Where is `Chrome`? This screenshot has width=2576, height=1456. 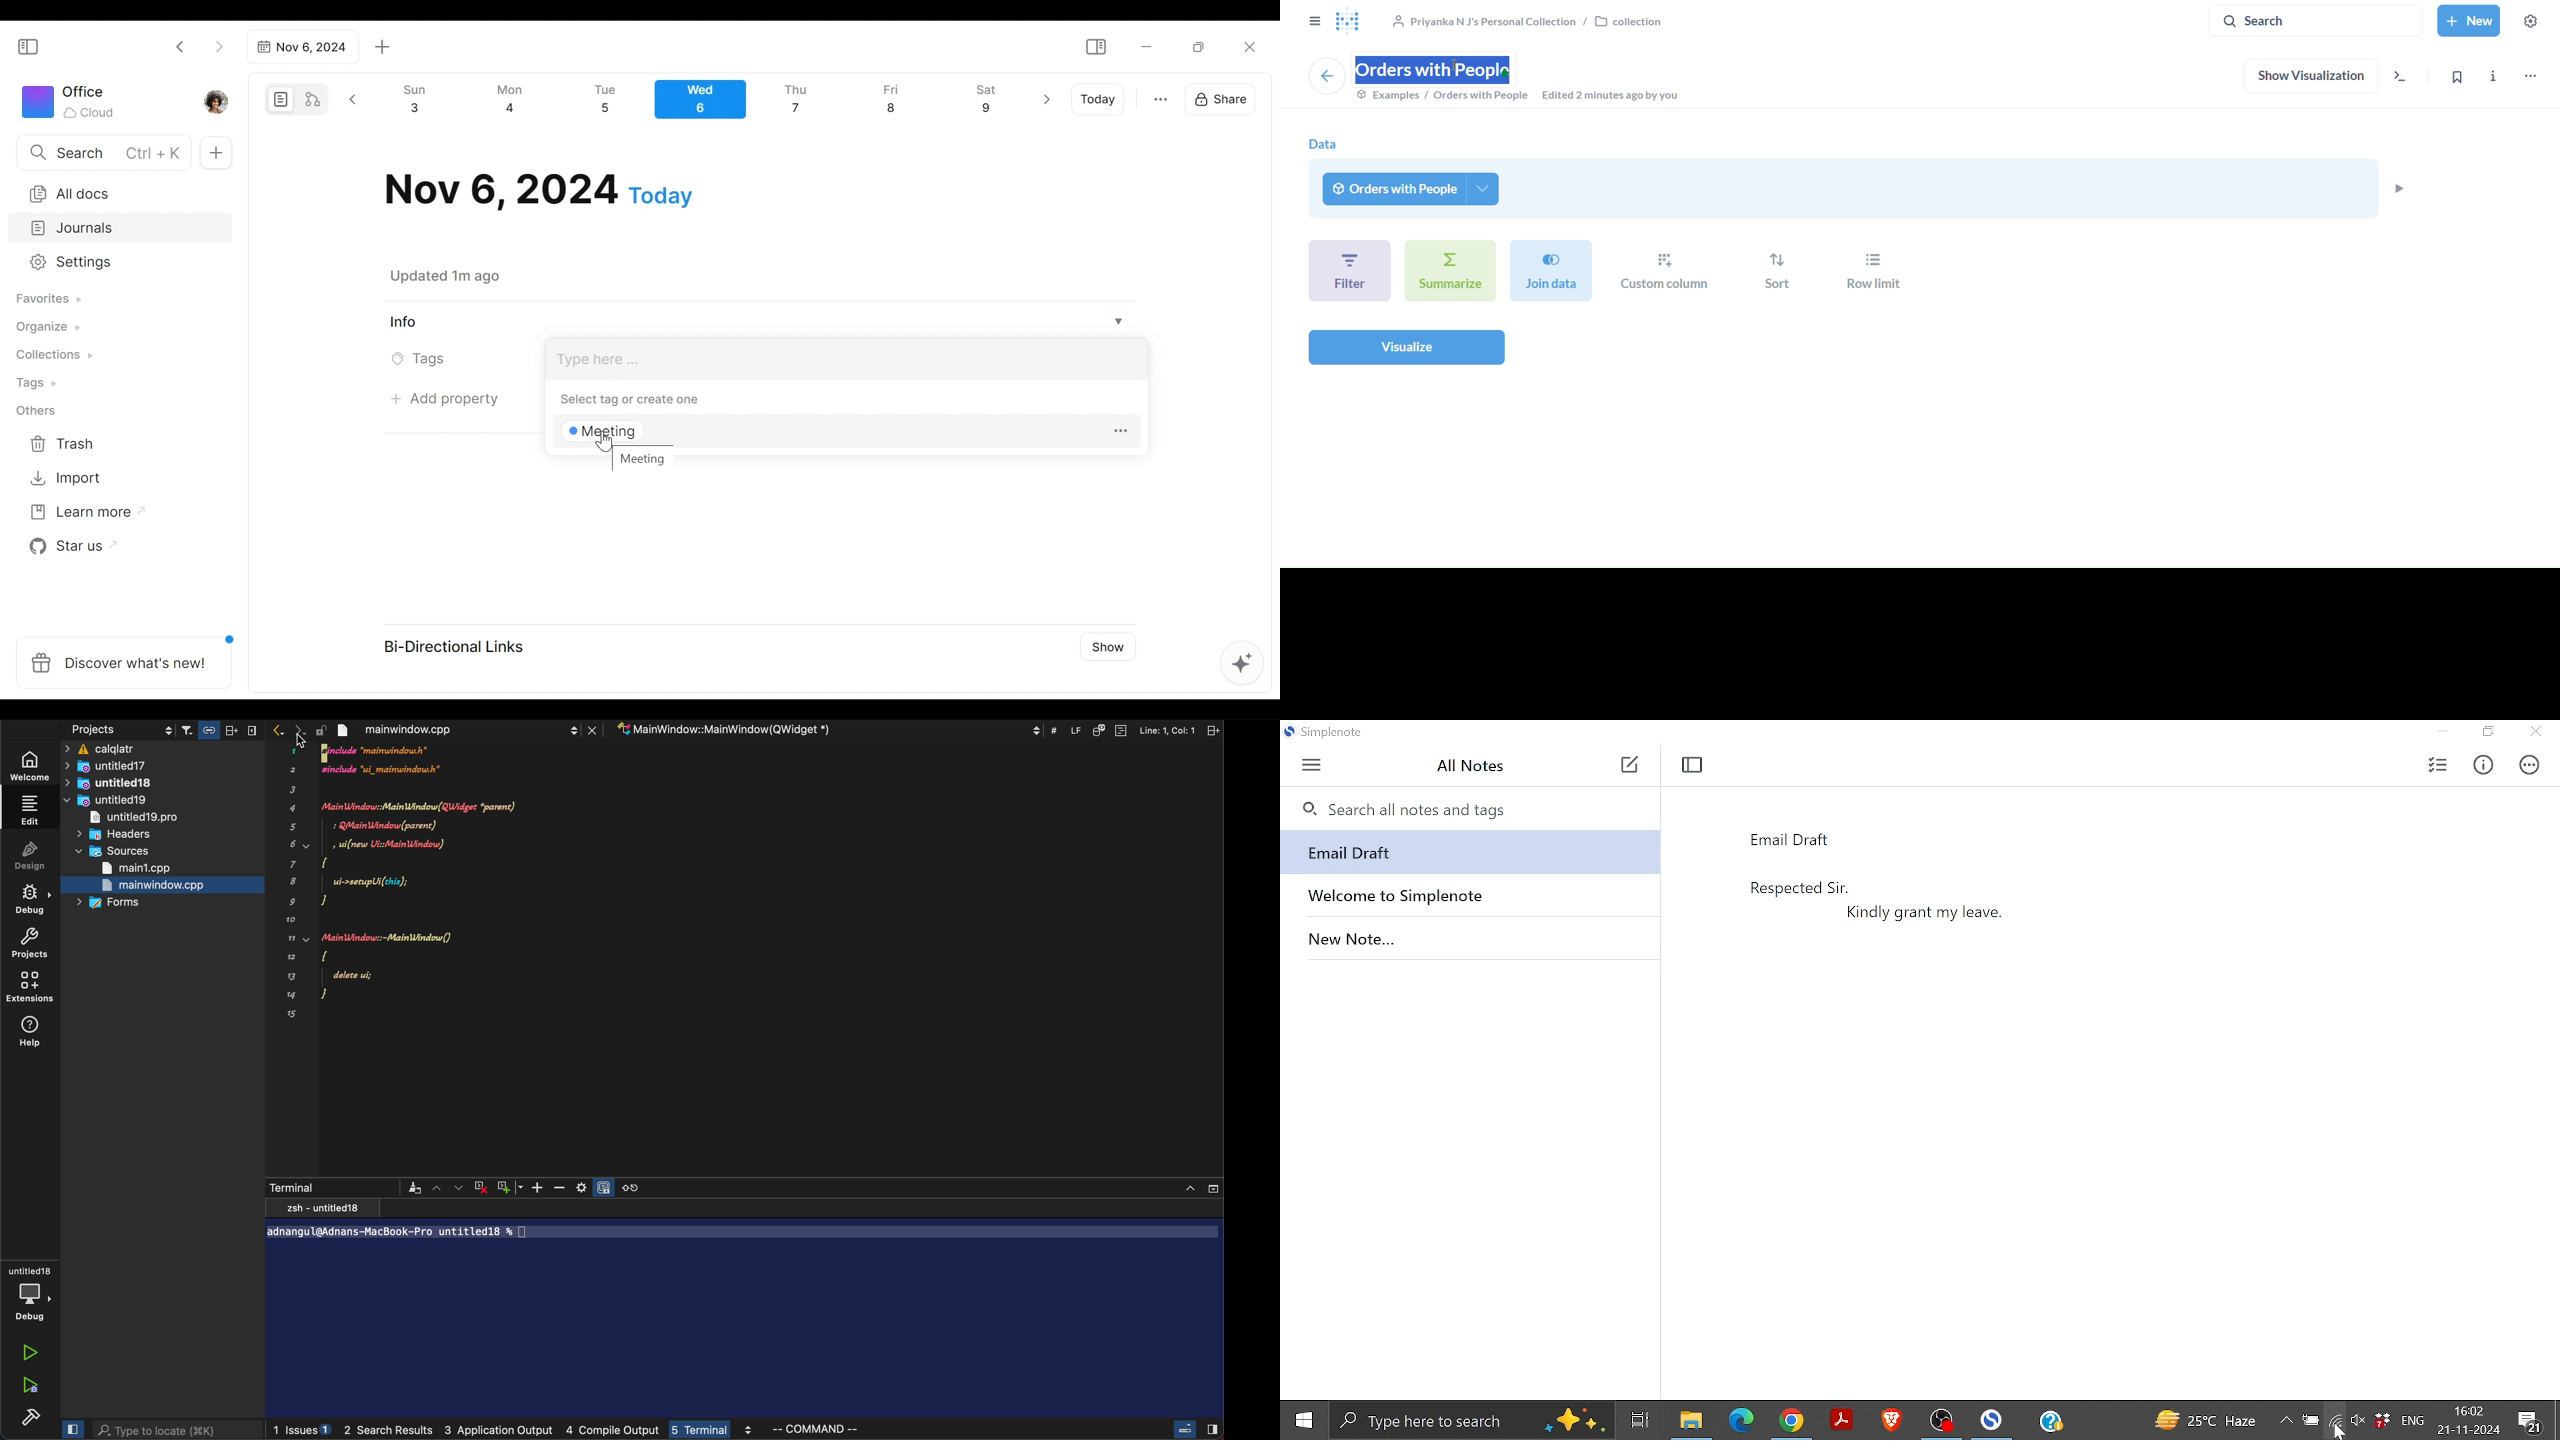
Chrome is located at coordinates (1796, 1420).